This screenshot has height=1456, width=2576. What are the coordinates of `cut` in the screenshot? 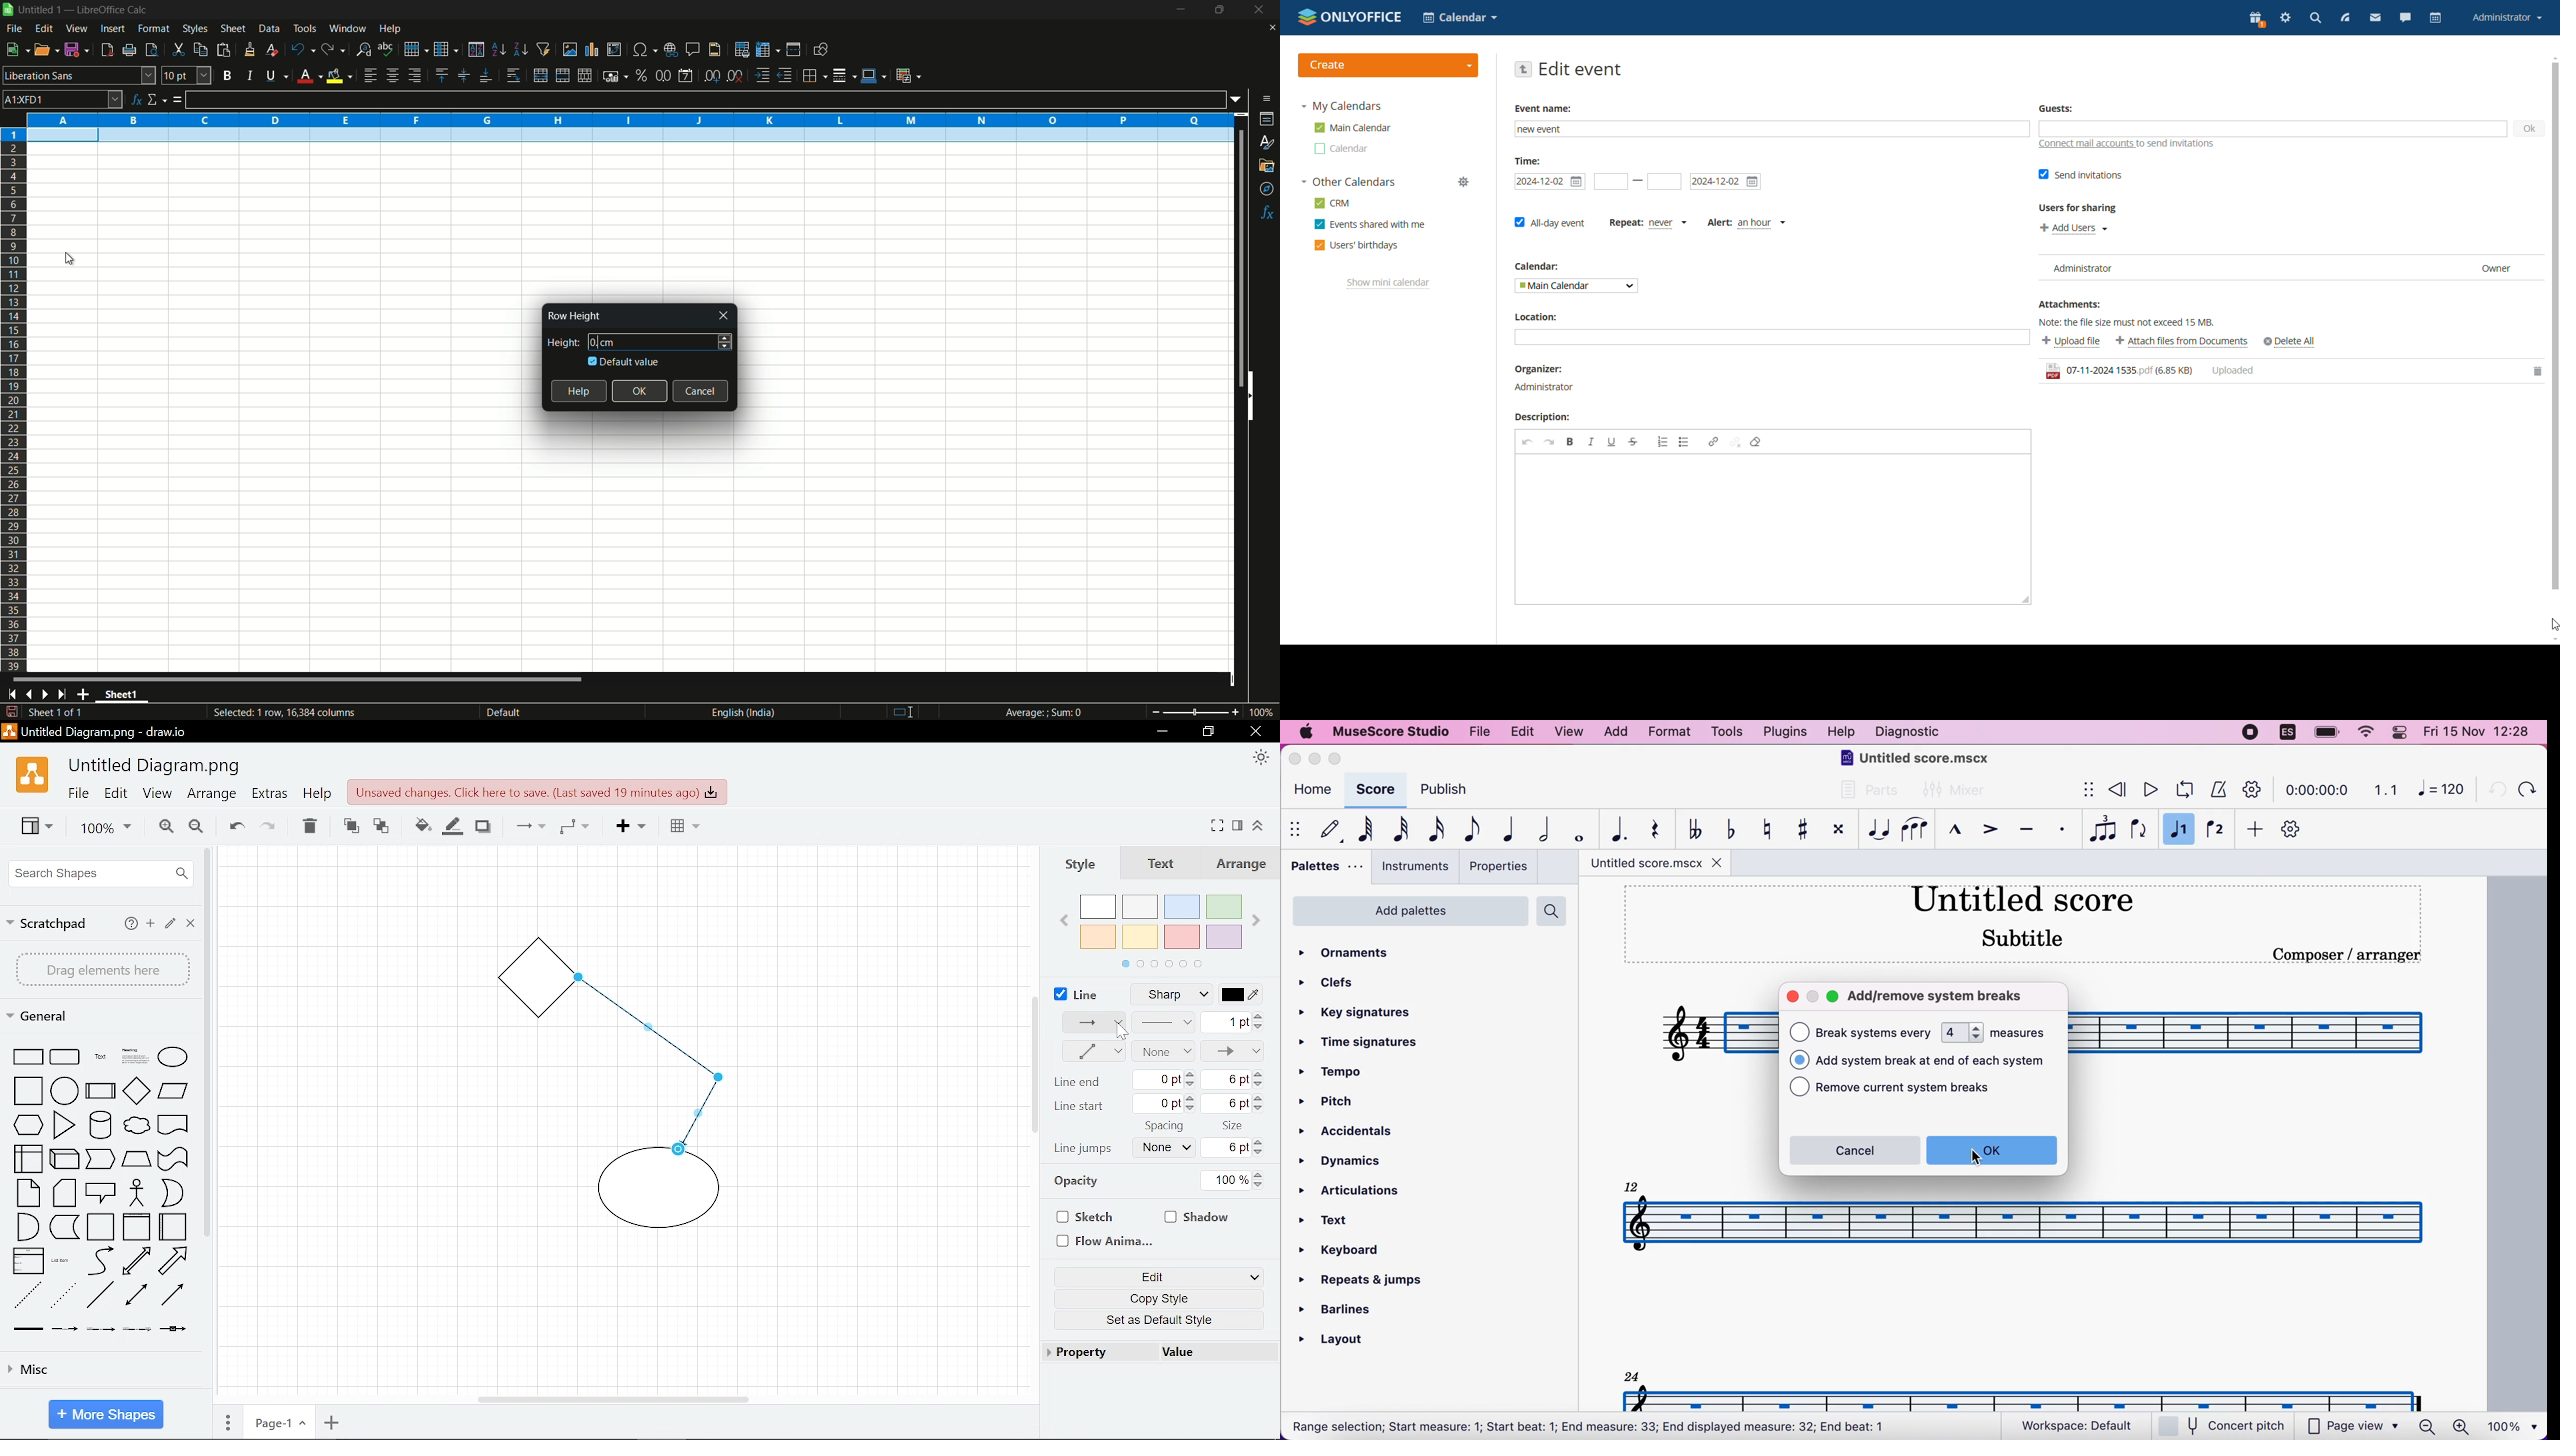 It's located at (178, 49).